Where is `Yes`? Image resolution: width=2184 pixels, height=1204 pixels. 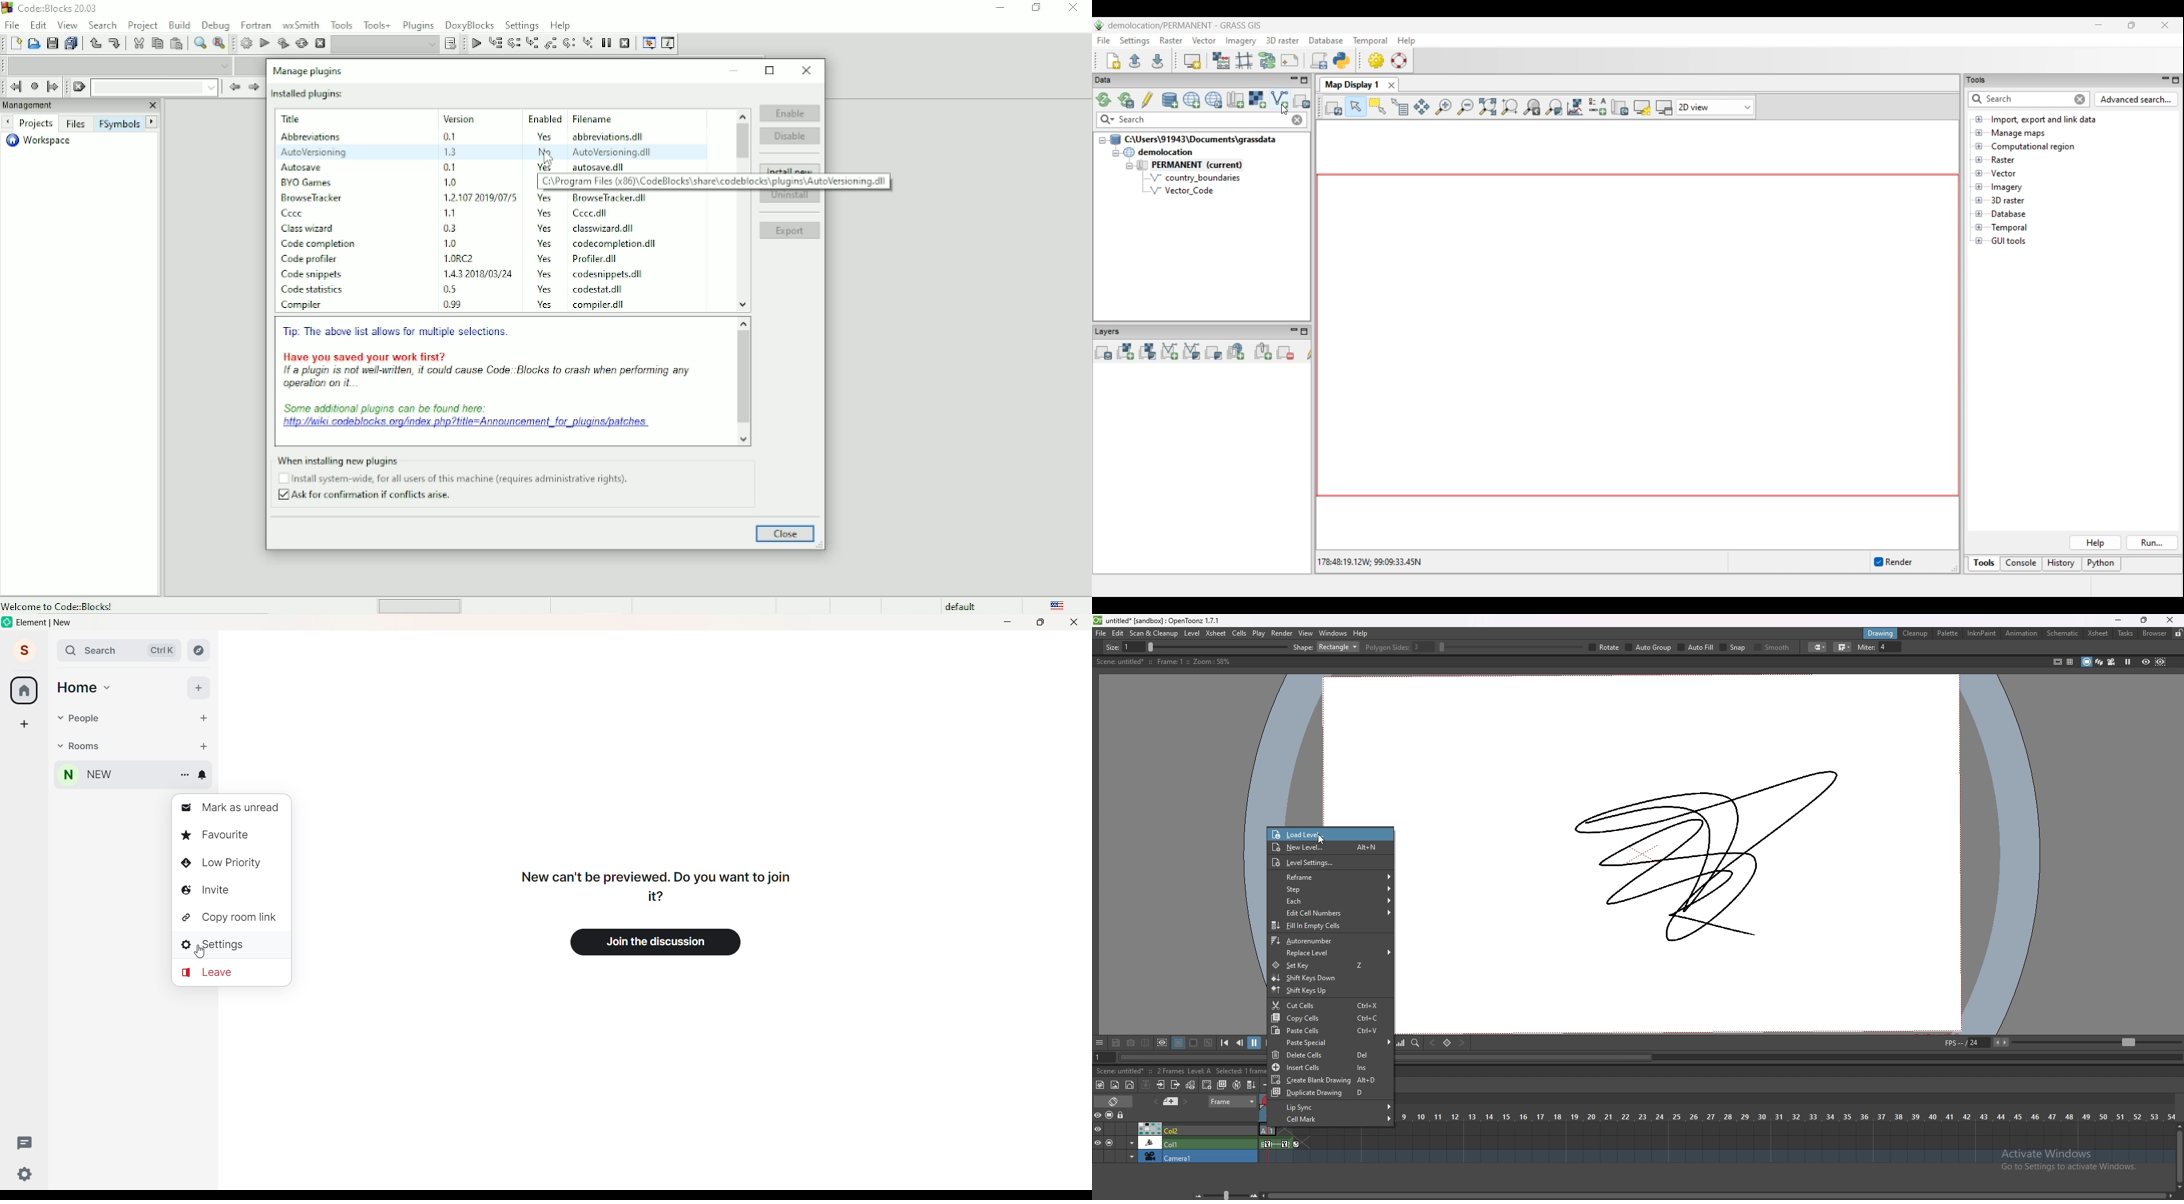
Yes is located at coordinates (547, 243).